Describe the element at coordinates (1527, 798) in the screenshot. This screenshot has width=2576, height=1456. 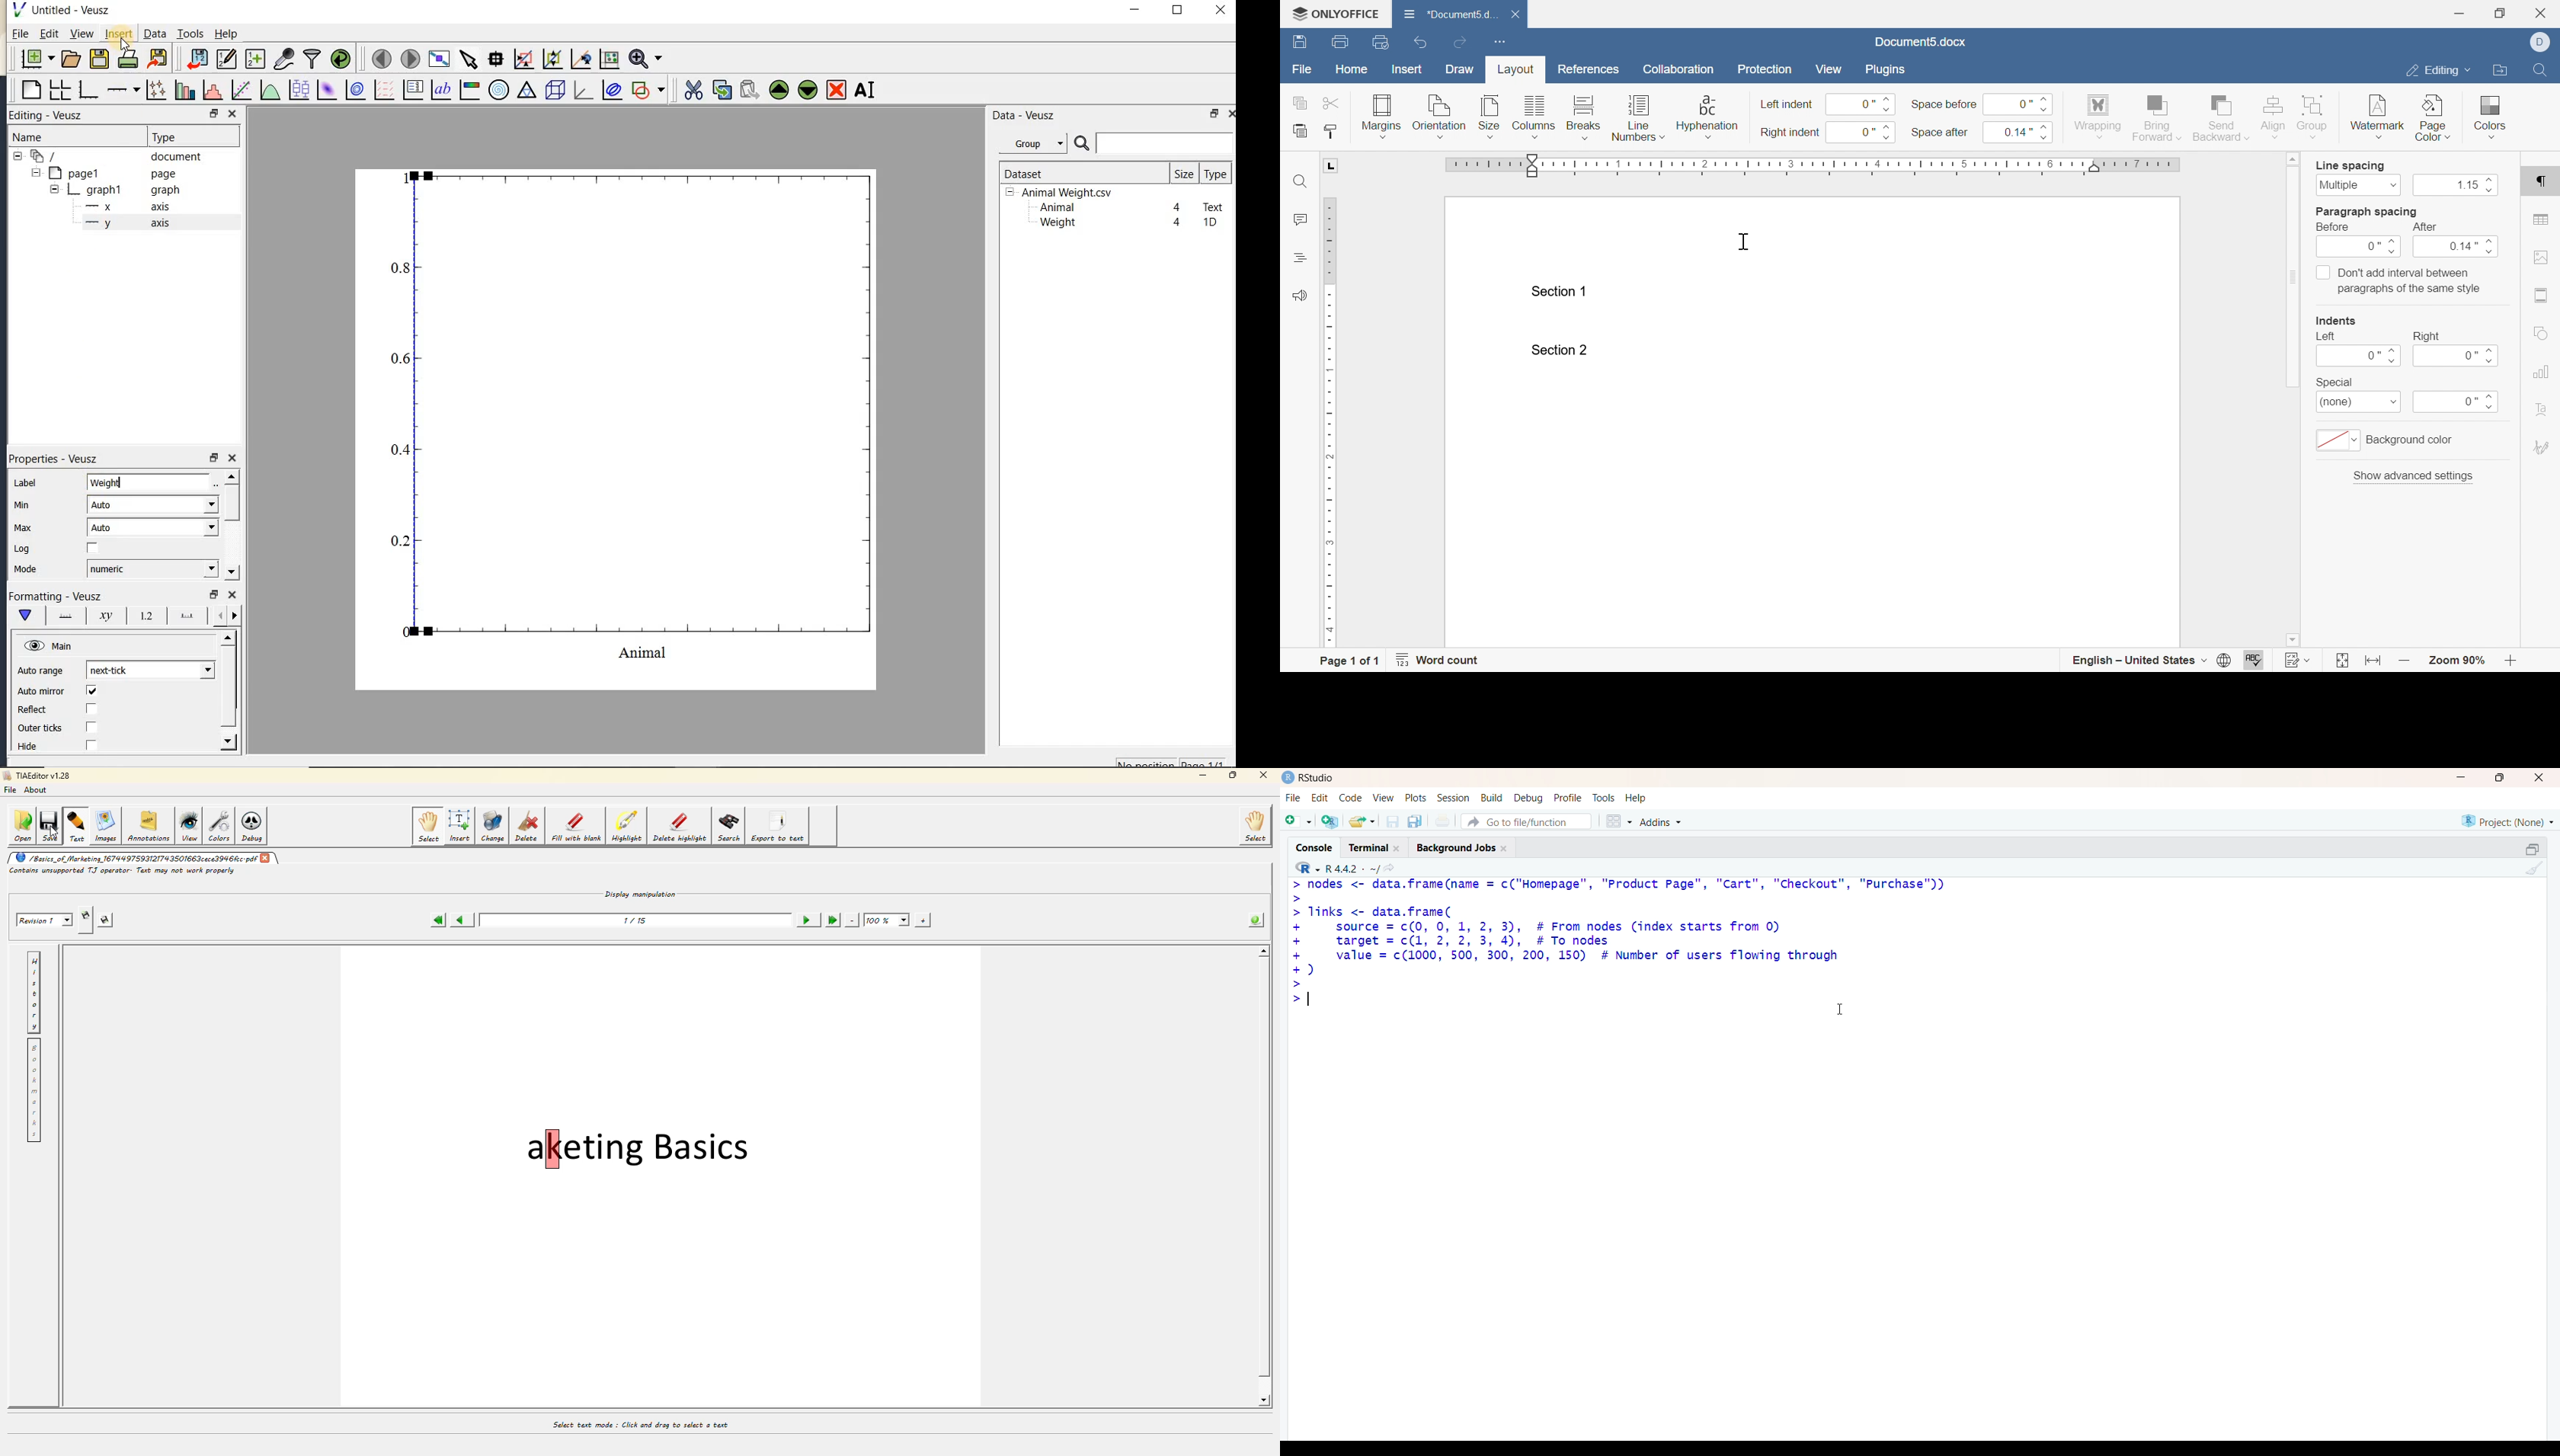
I see `debug` at that location.